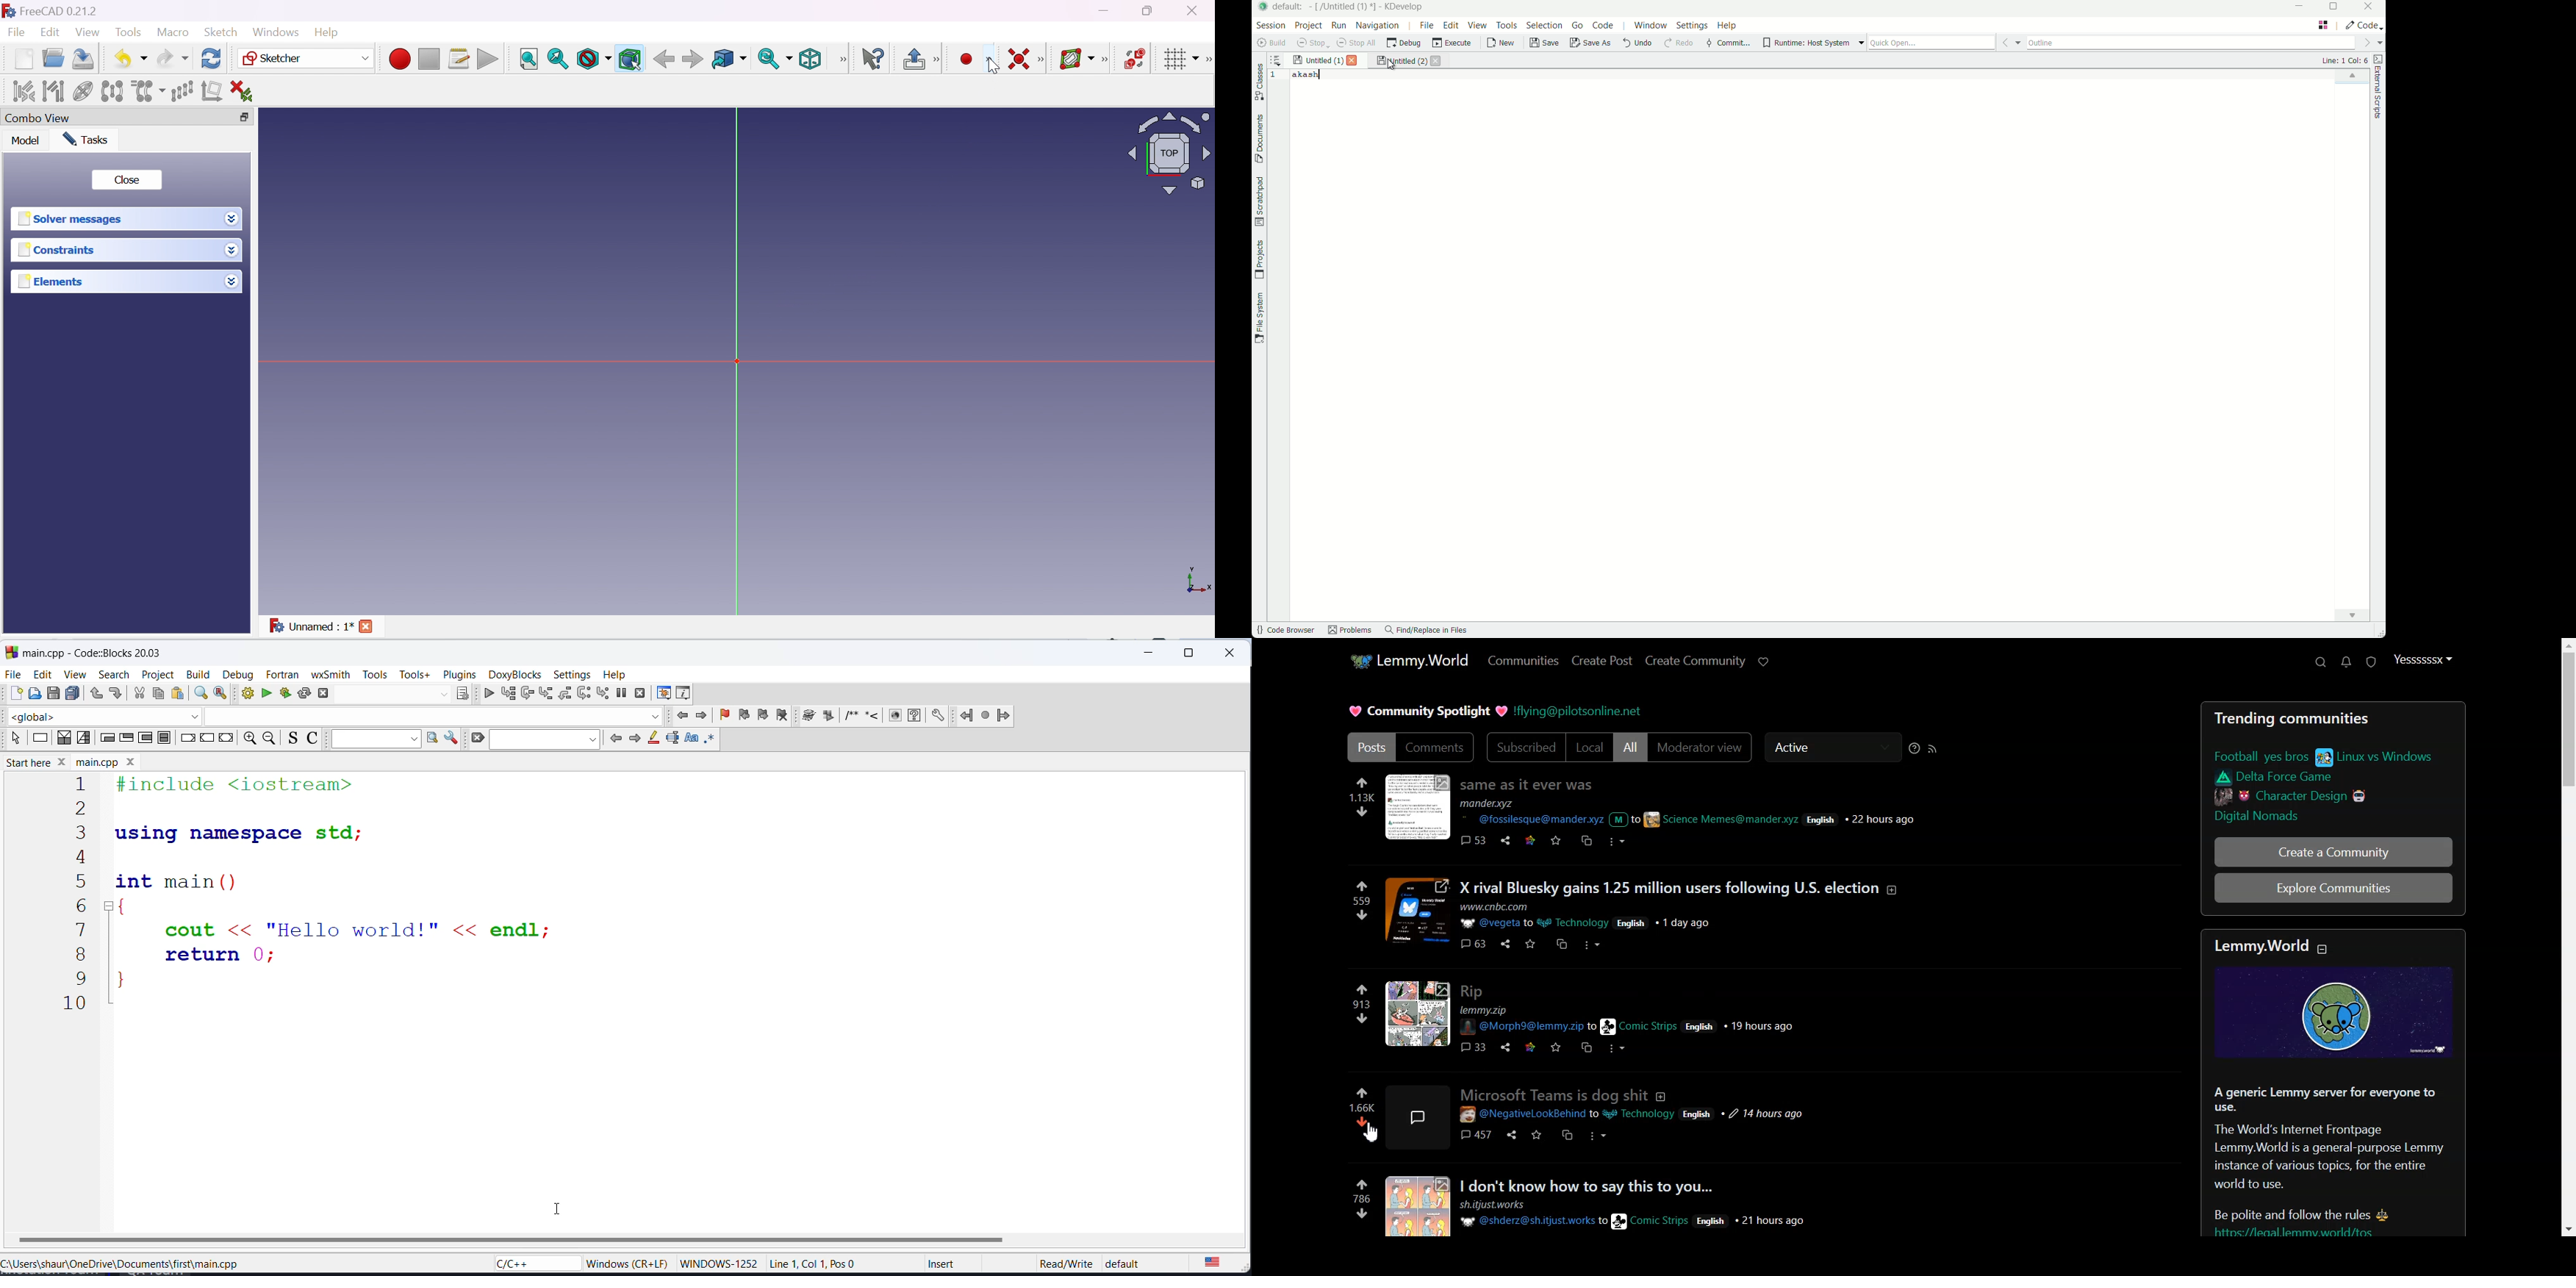  What do you see at coordinates (566, 695) in the screenshot?
I see `STEP OUT` at bounding box center [566, 695].